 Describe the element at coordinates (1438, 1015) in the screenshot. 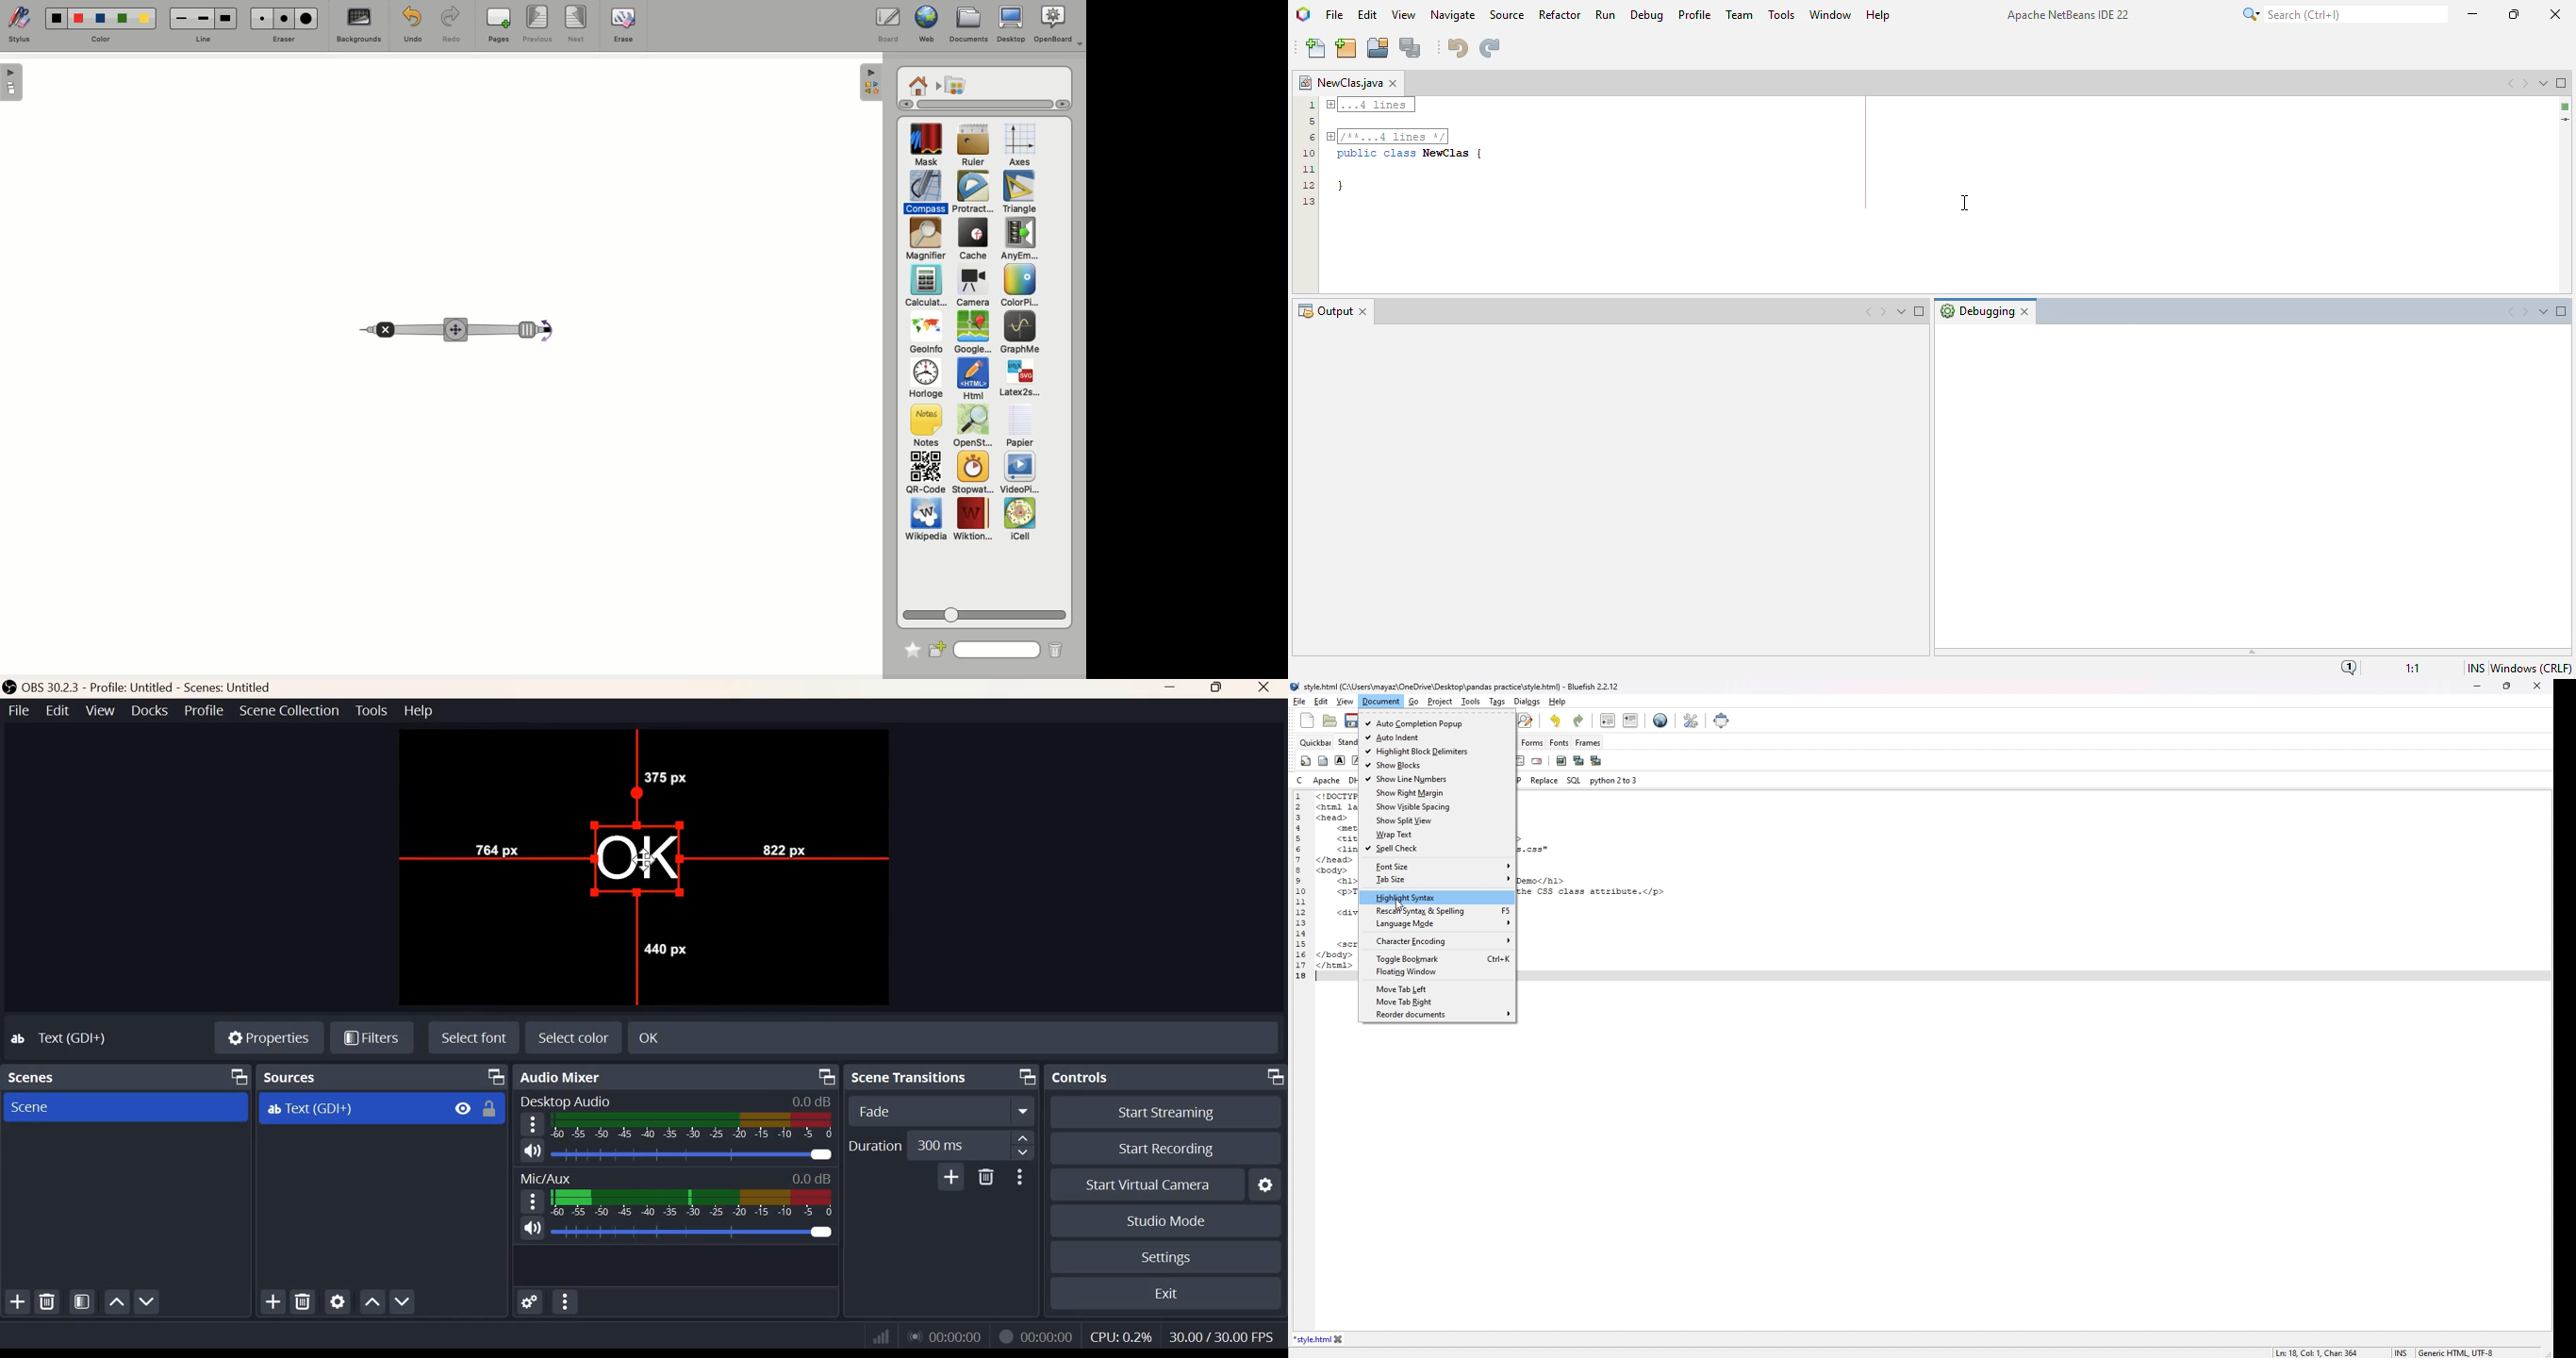

I see `reorder documents` at that location.